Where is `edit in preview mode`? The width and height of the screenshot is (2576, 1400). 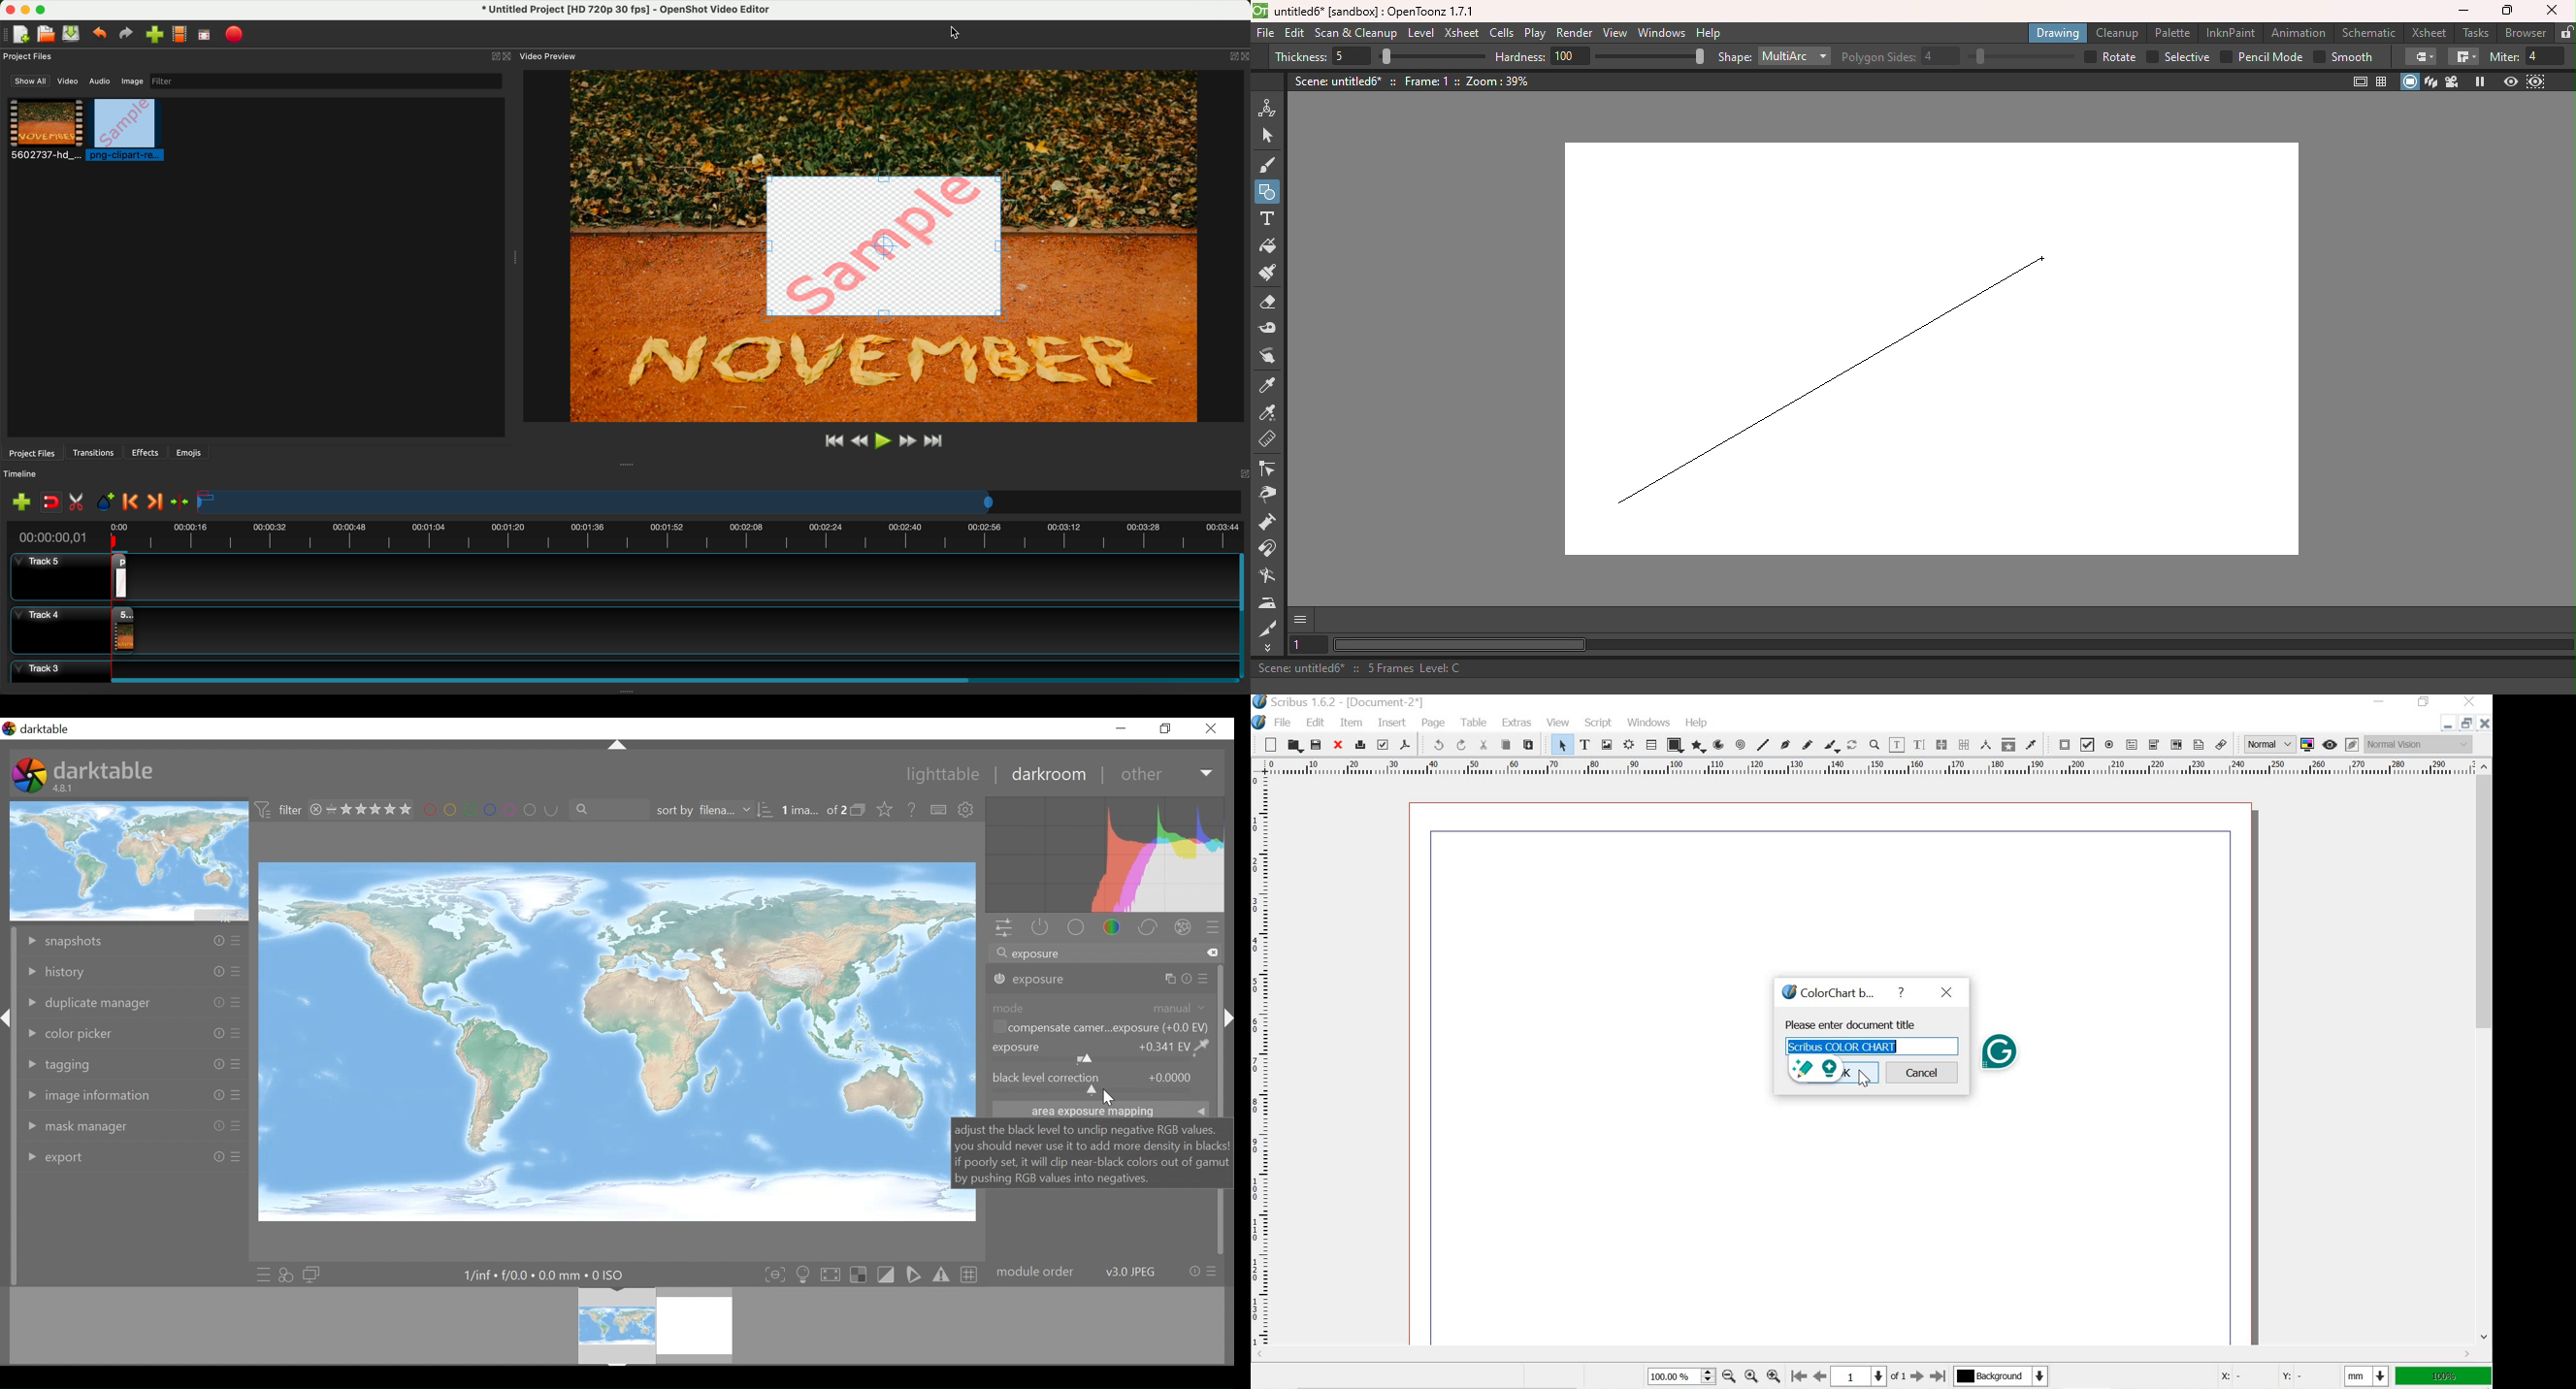 edit in preview mode is located at coordinates (2352, 744).